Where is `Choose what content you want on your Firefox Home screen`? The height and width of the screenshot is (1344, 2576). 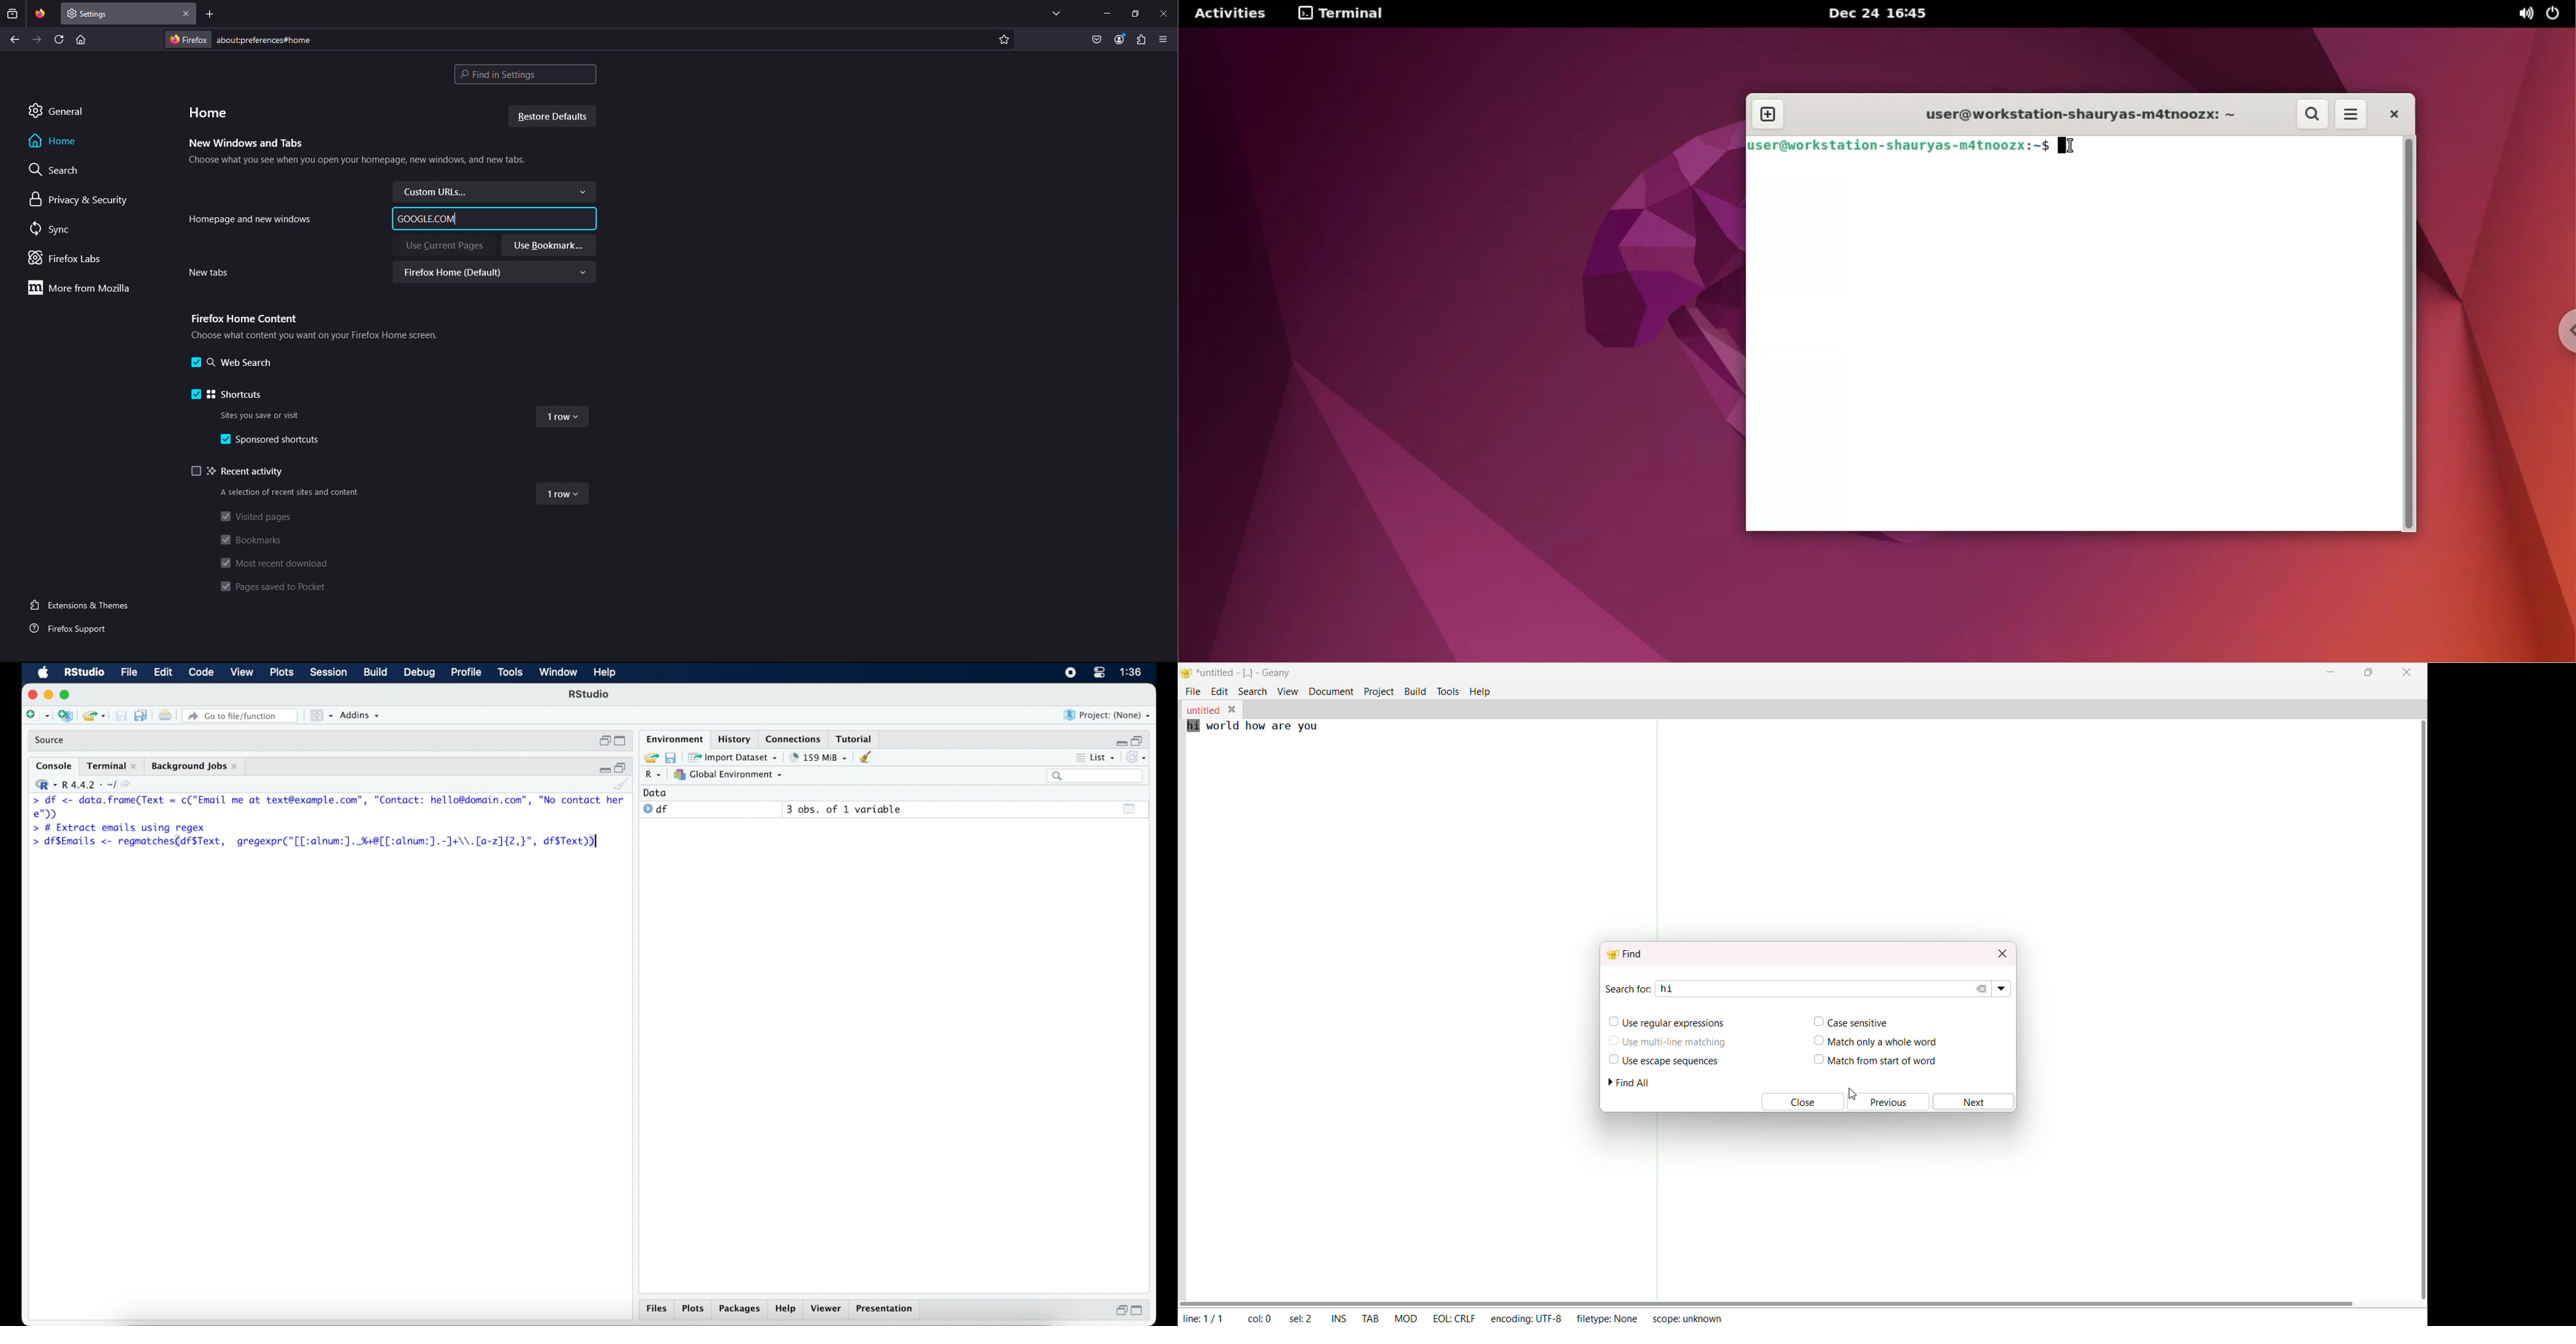 Choose what content you want on your Firefox Home screen is located at coordinates (311, 335).